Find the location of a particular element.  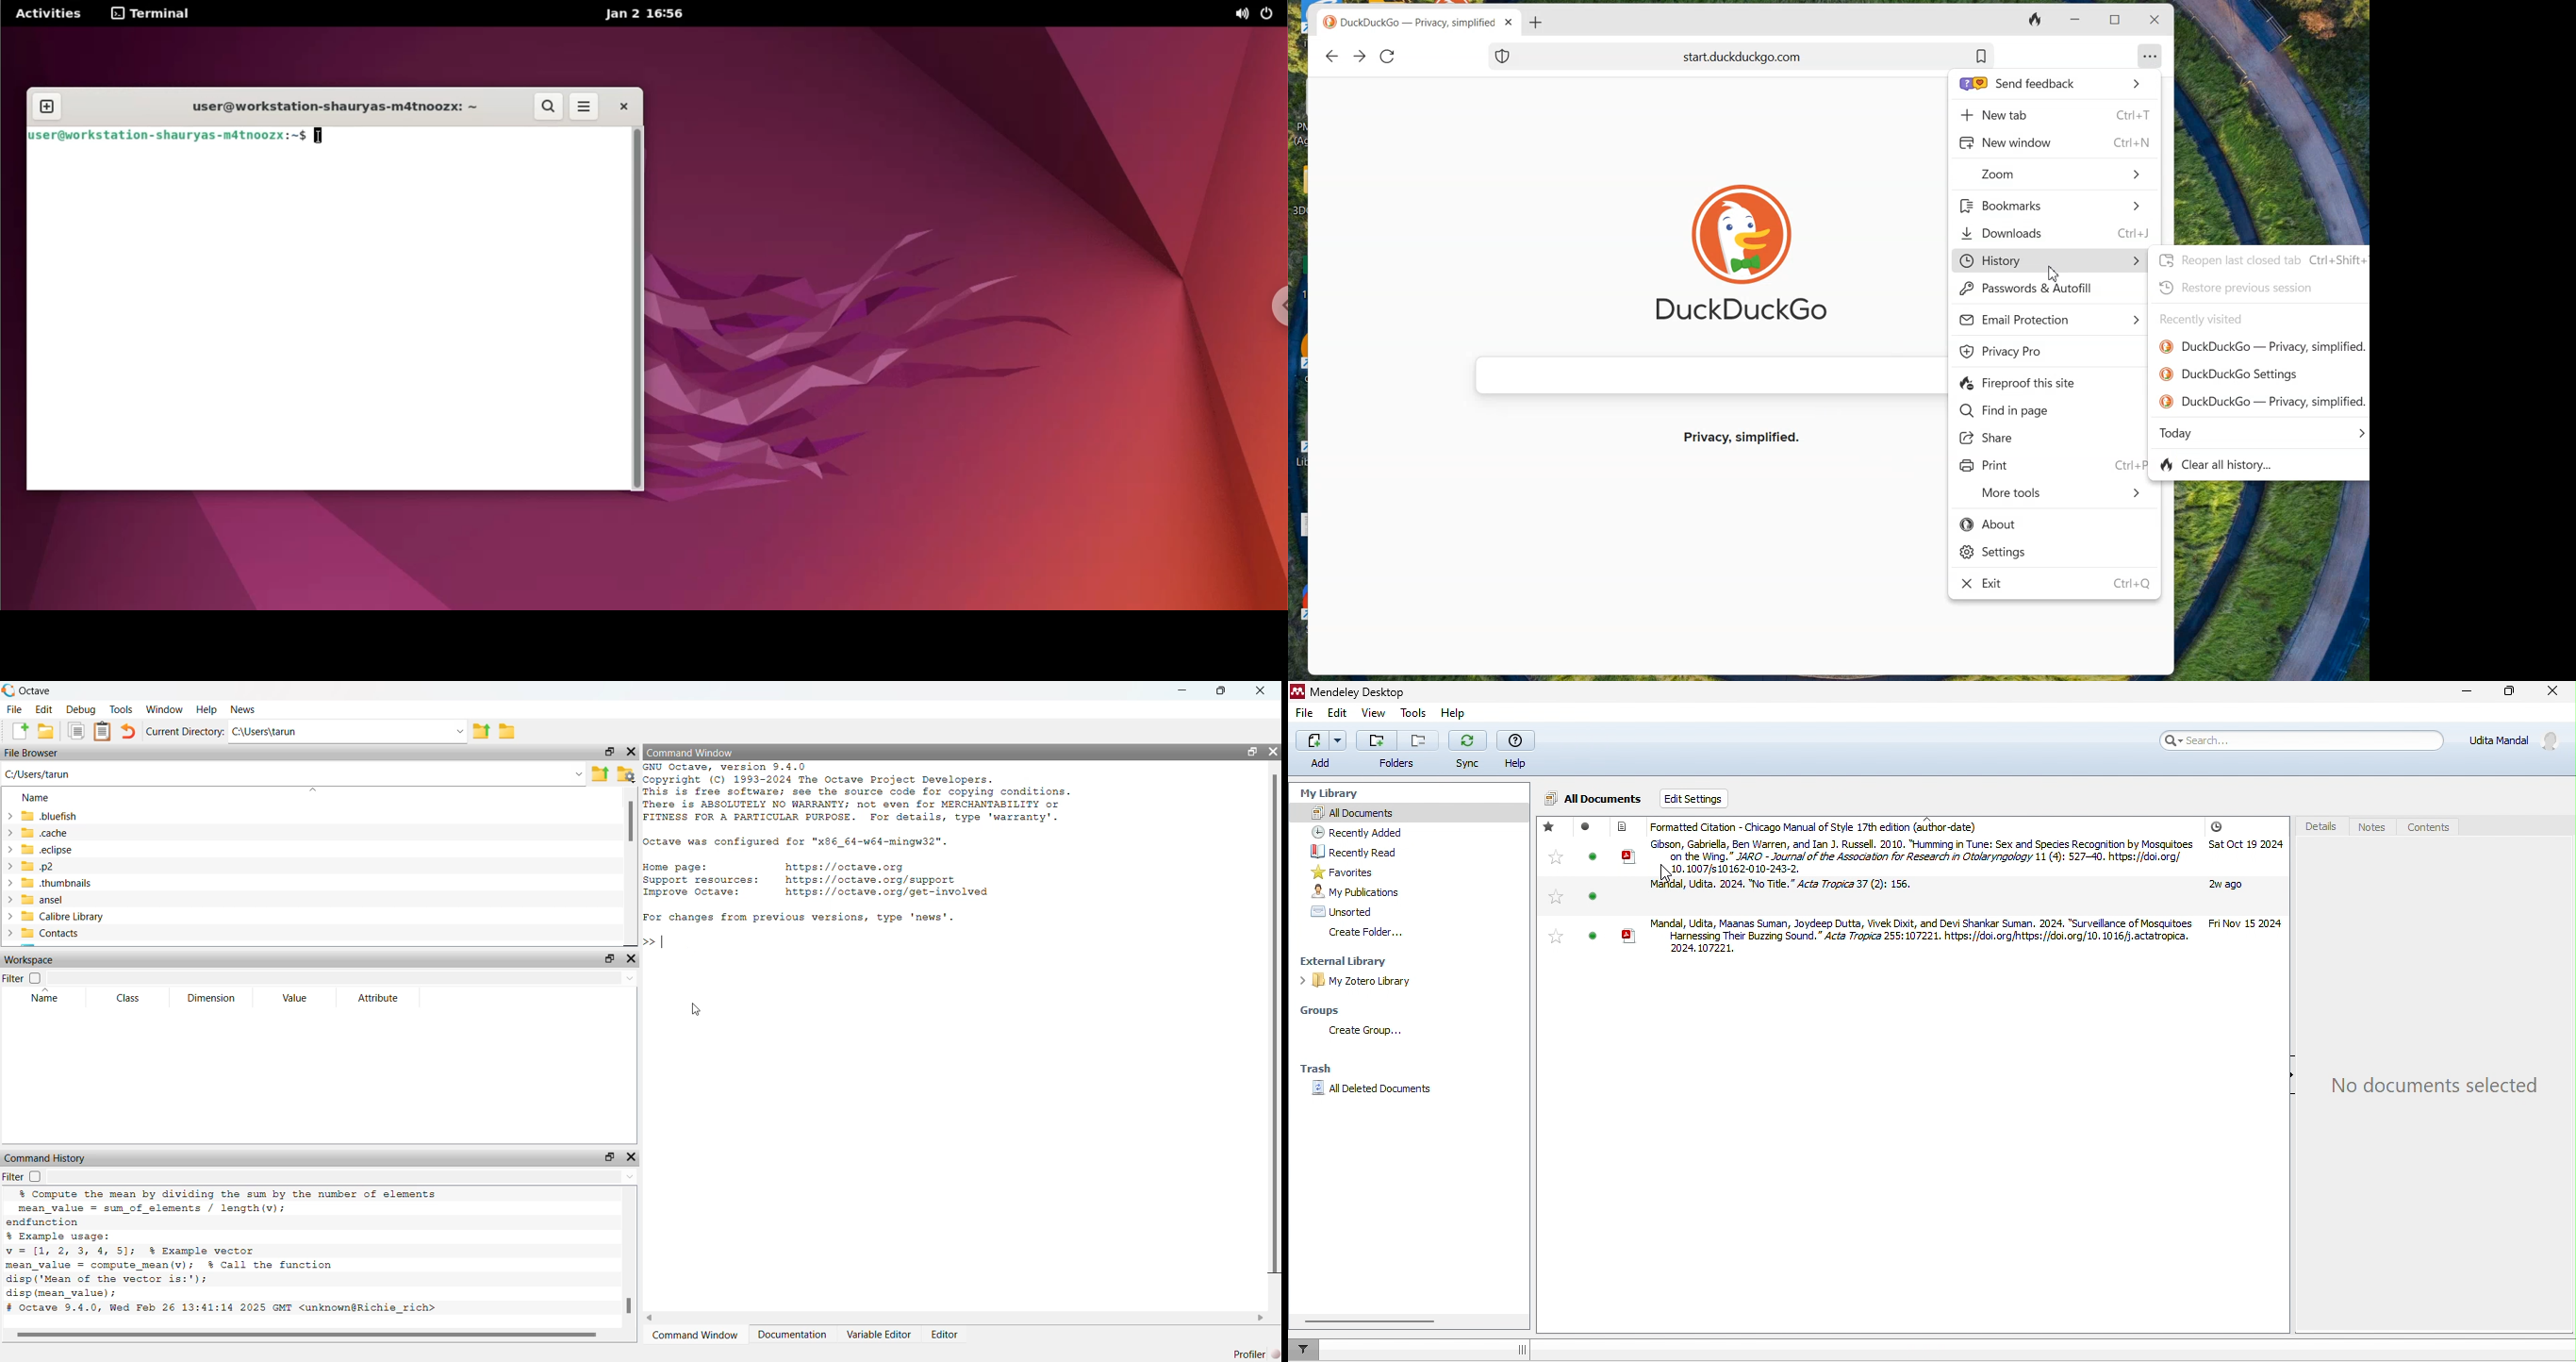

Documentation is located at coordinates (793, 1334).